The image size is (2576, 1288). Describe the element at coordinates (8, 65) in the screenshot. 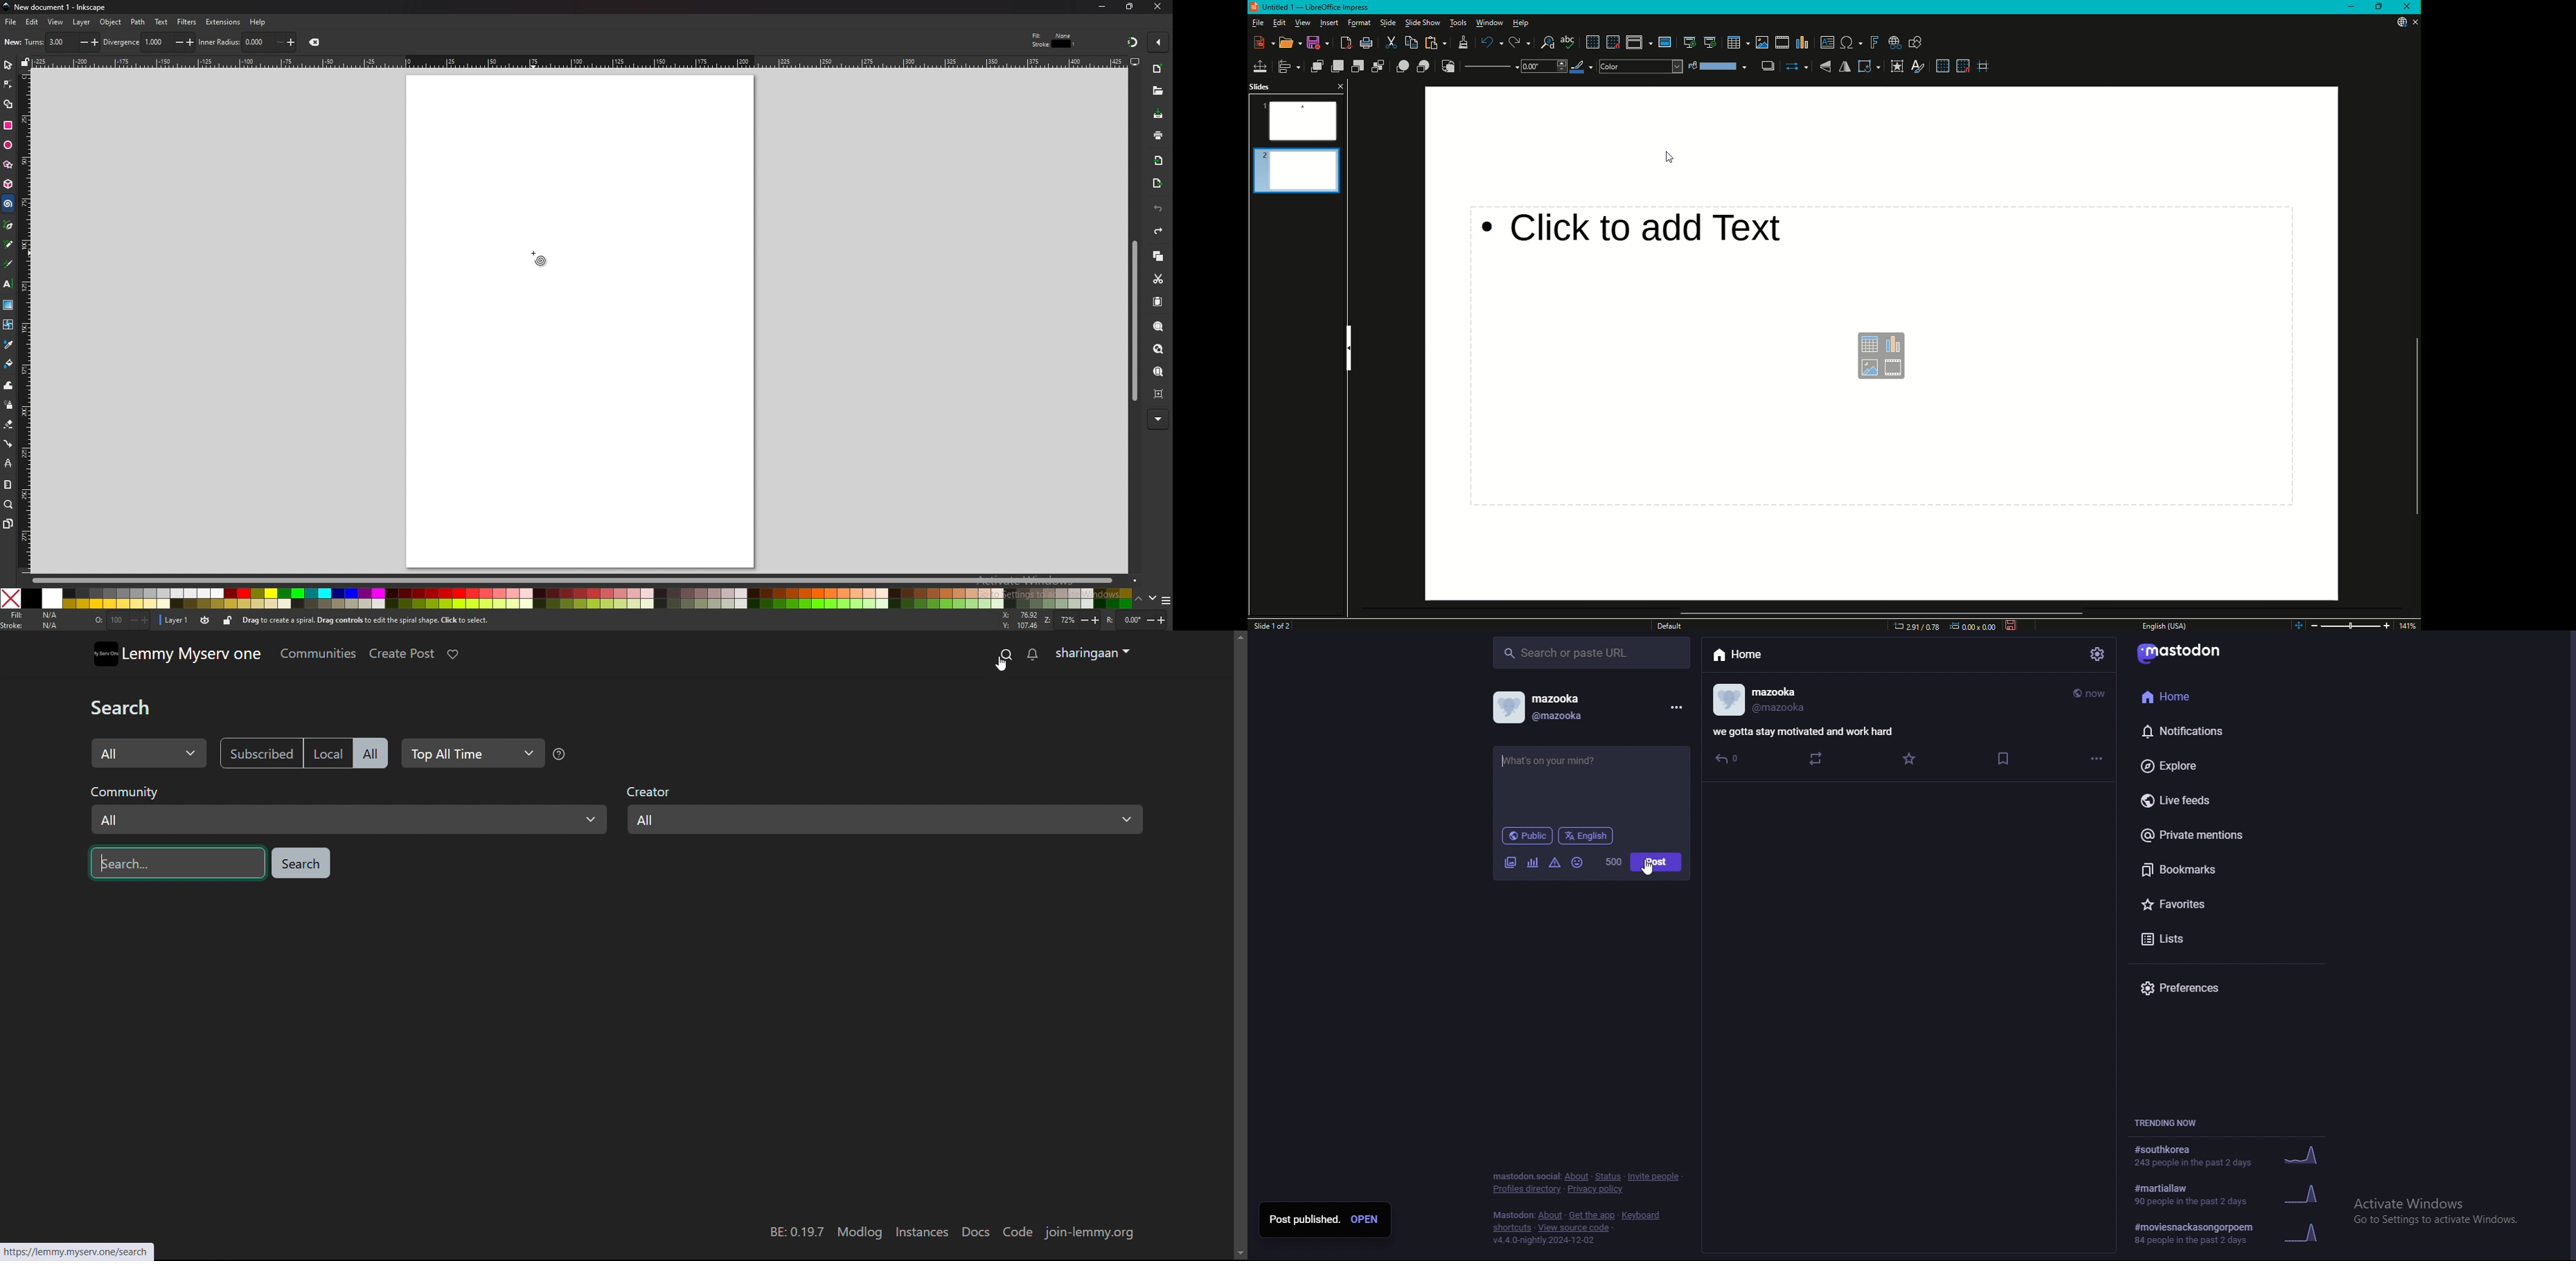

I see `selector` at that location.